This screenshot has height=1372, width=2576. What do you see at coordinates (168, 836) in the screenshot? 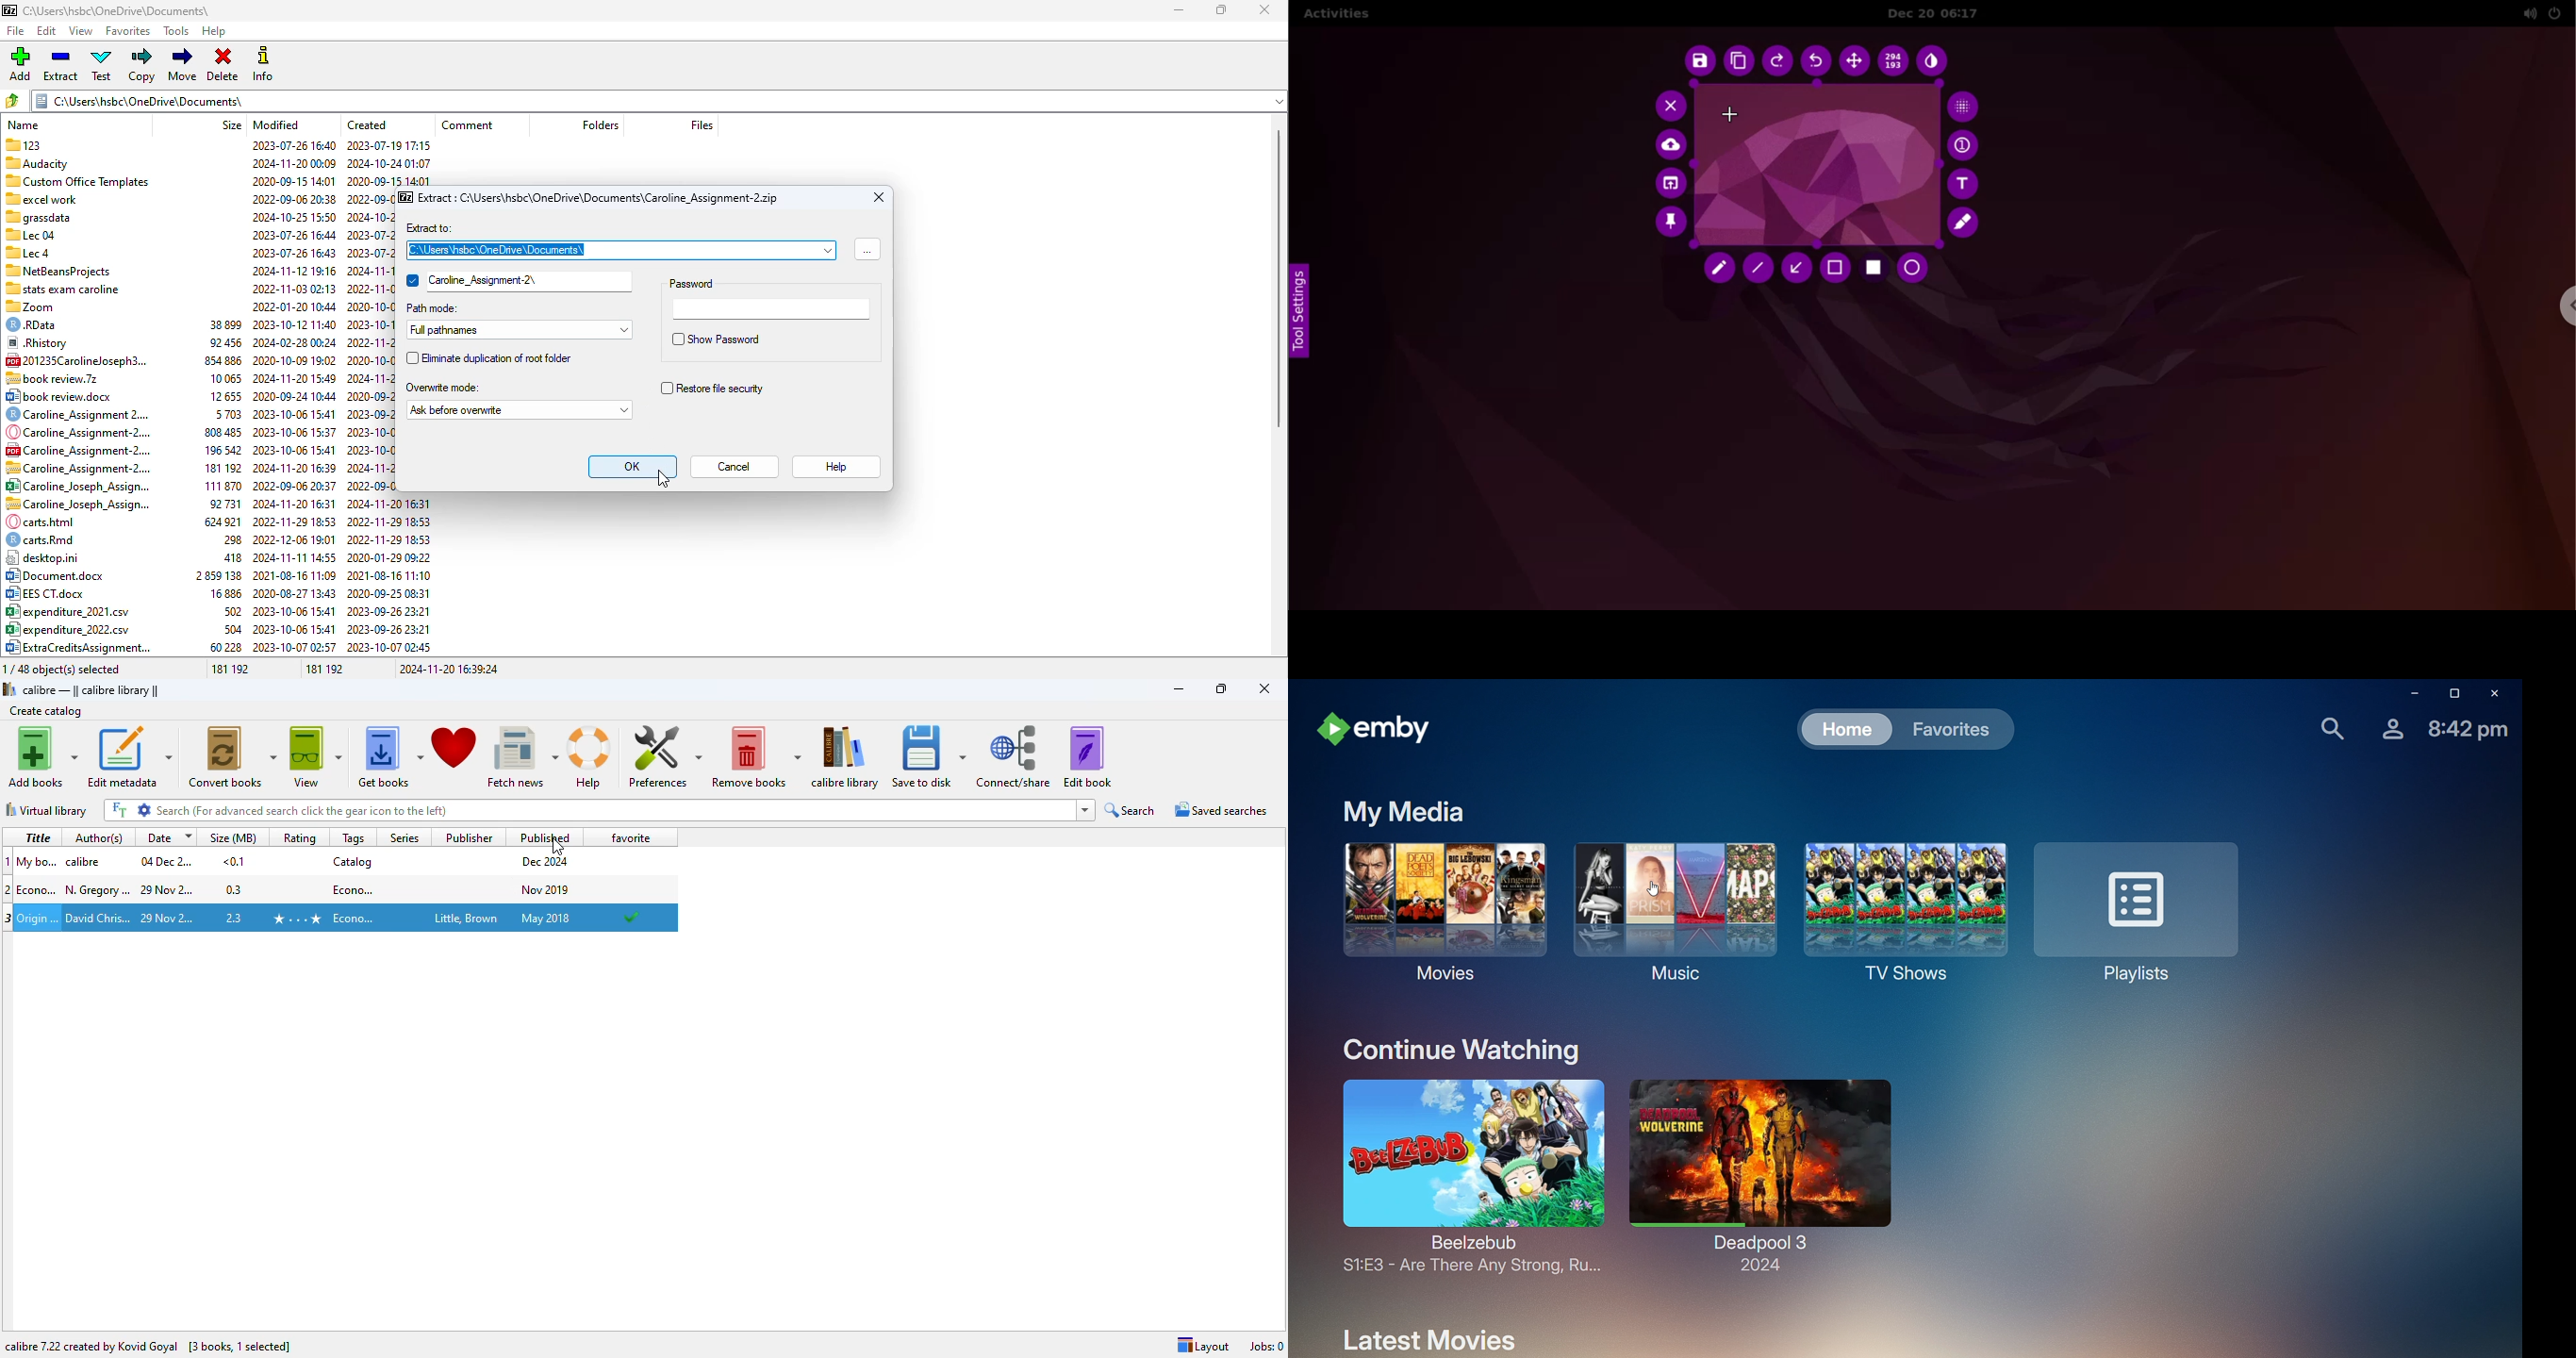
I see `date` at bounding box center [168, 836].